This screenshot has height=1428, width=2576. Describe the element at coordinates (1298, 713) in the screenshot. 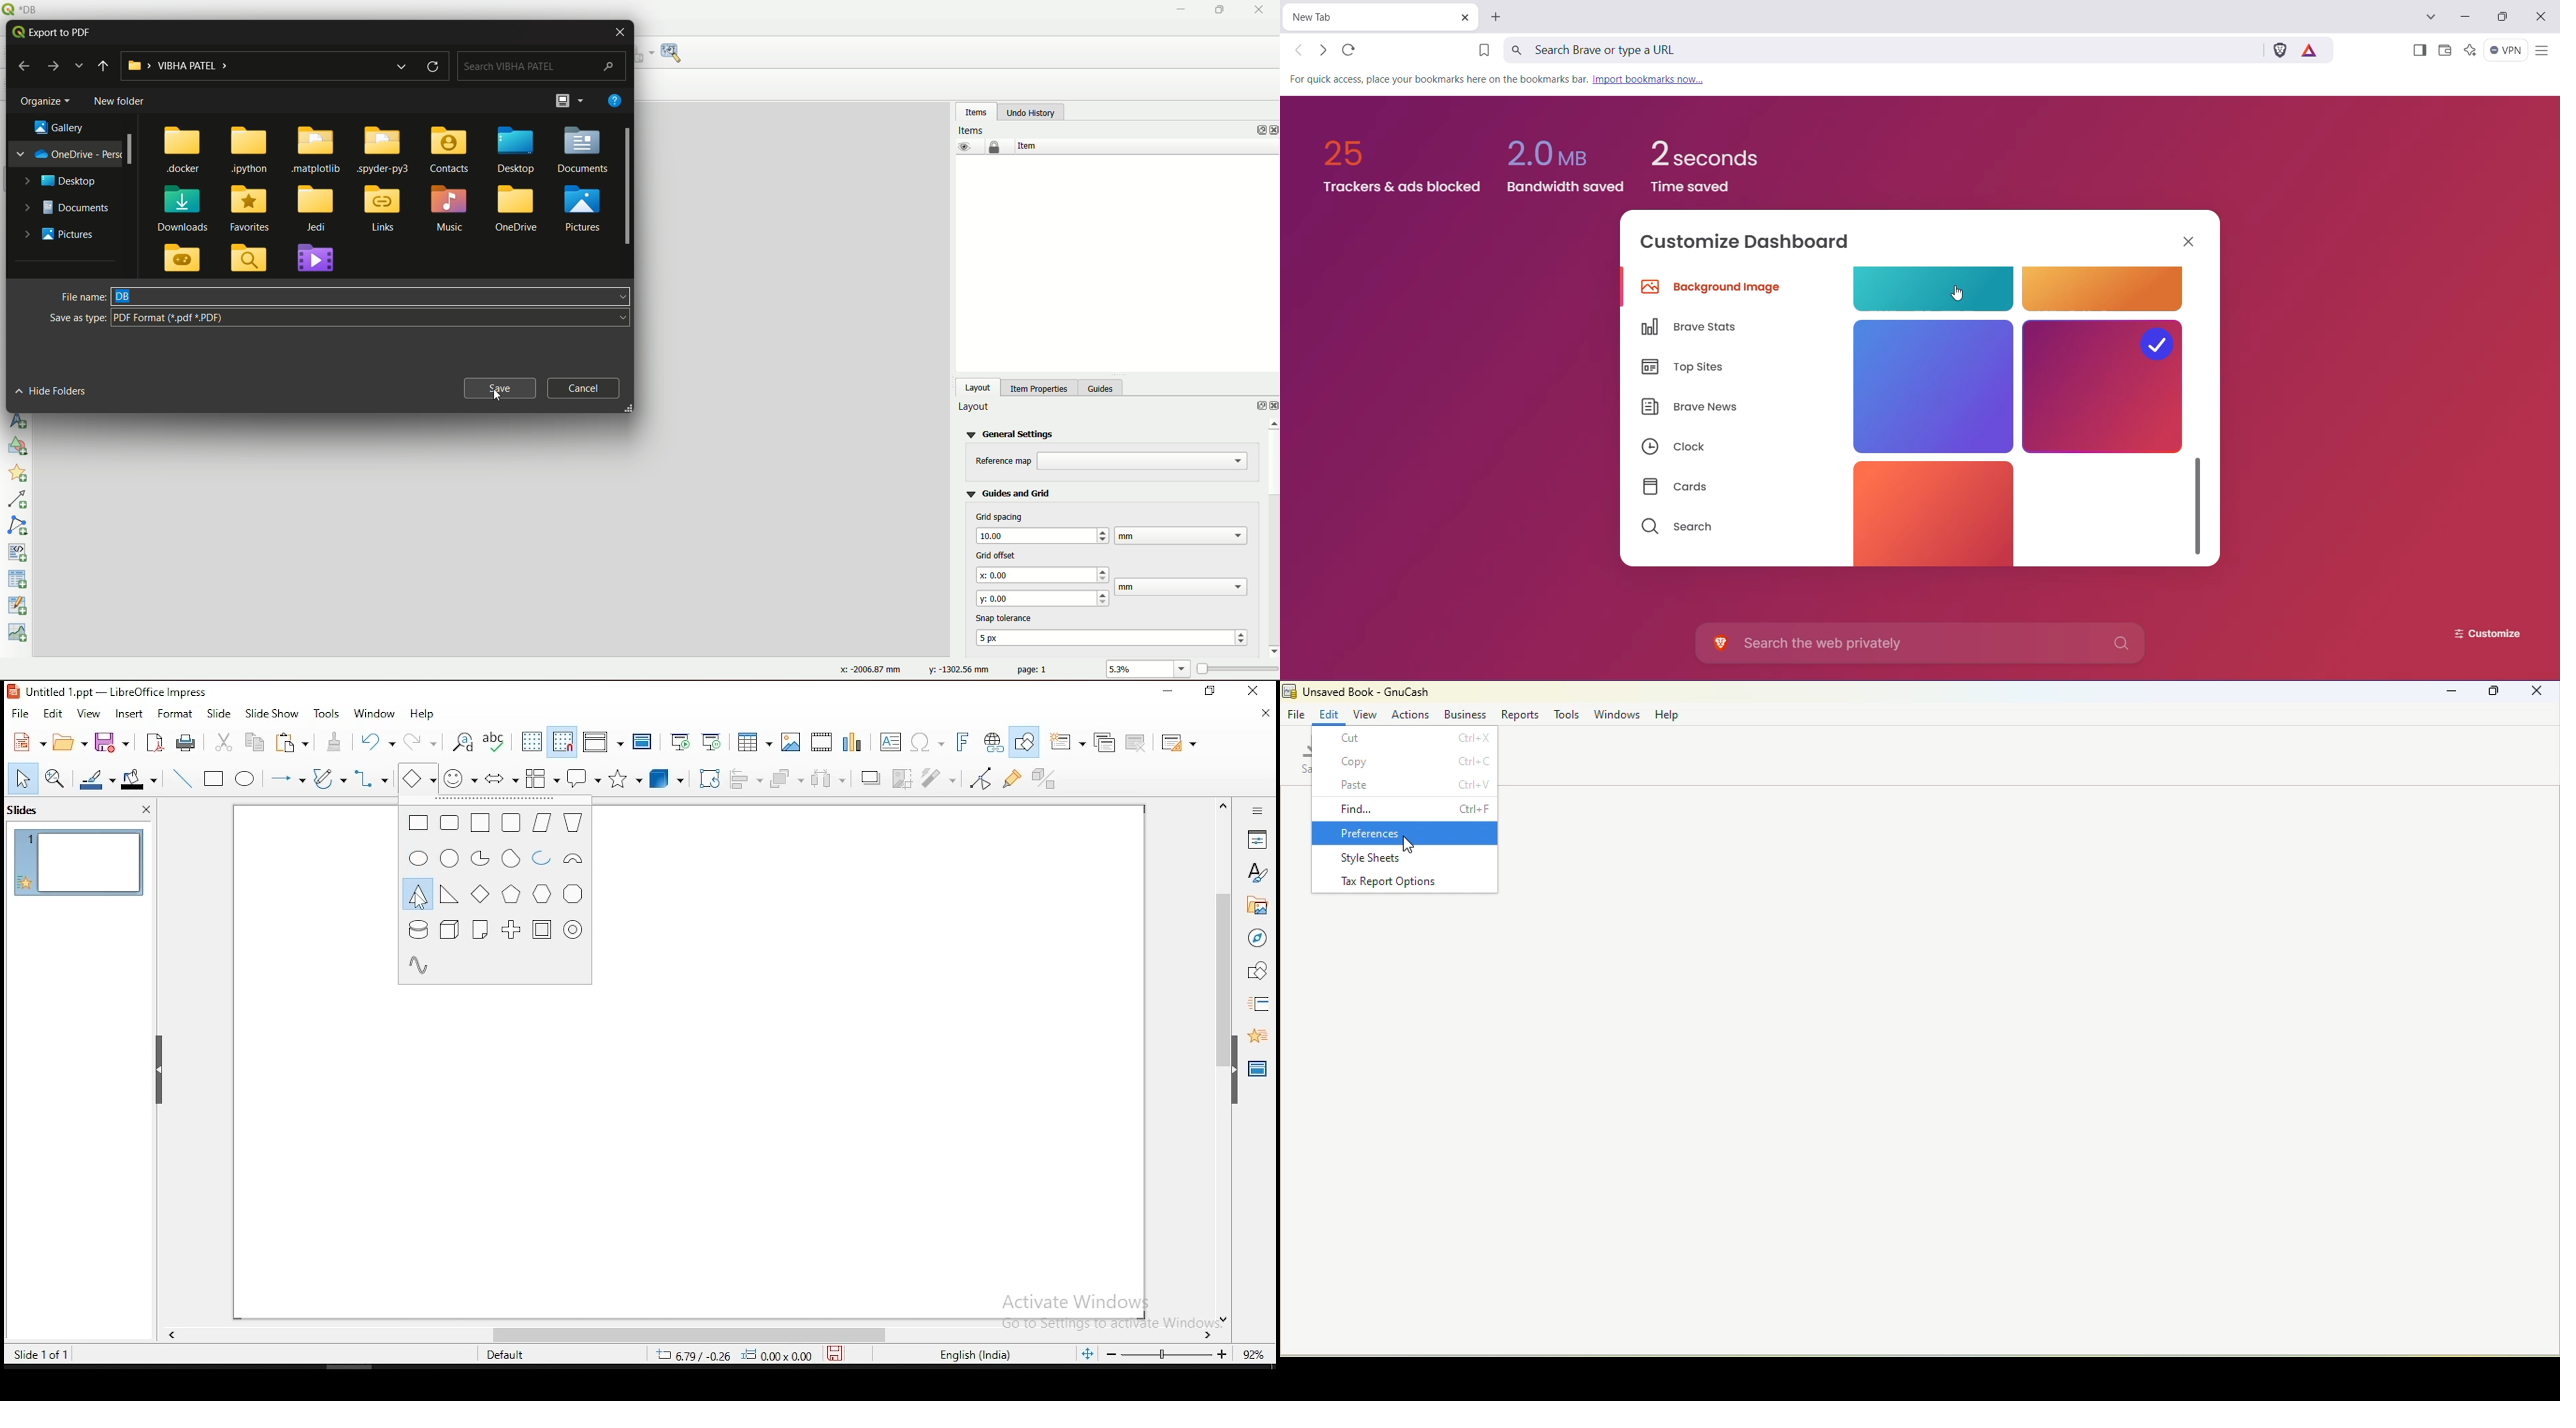

I see `File` at that location.